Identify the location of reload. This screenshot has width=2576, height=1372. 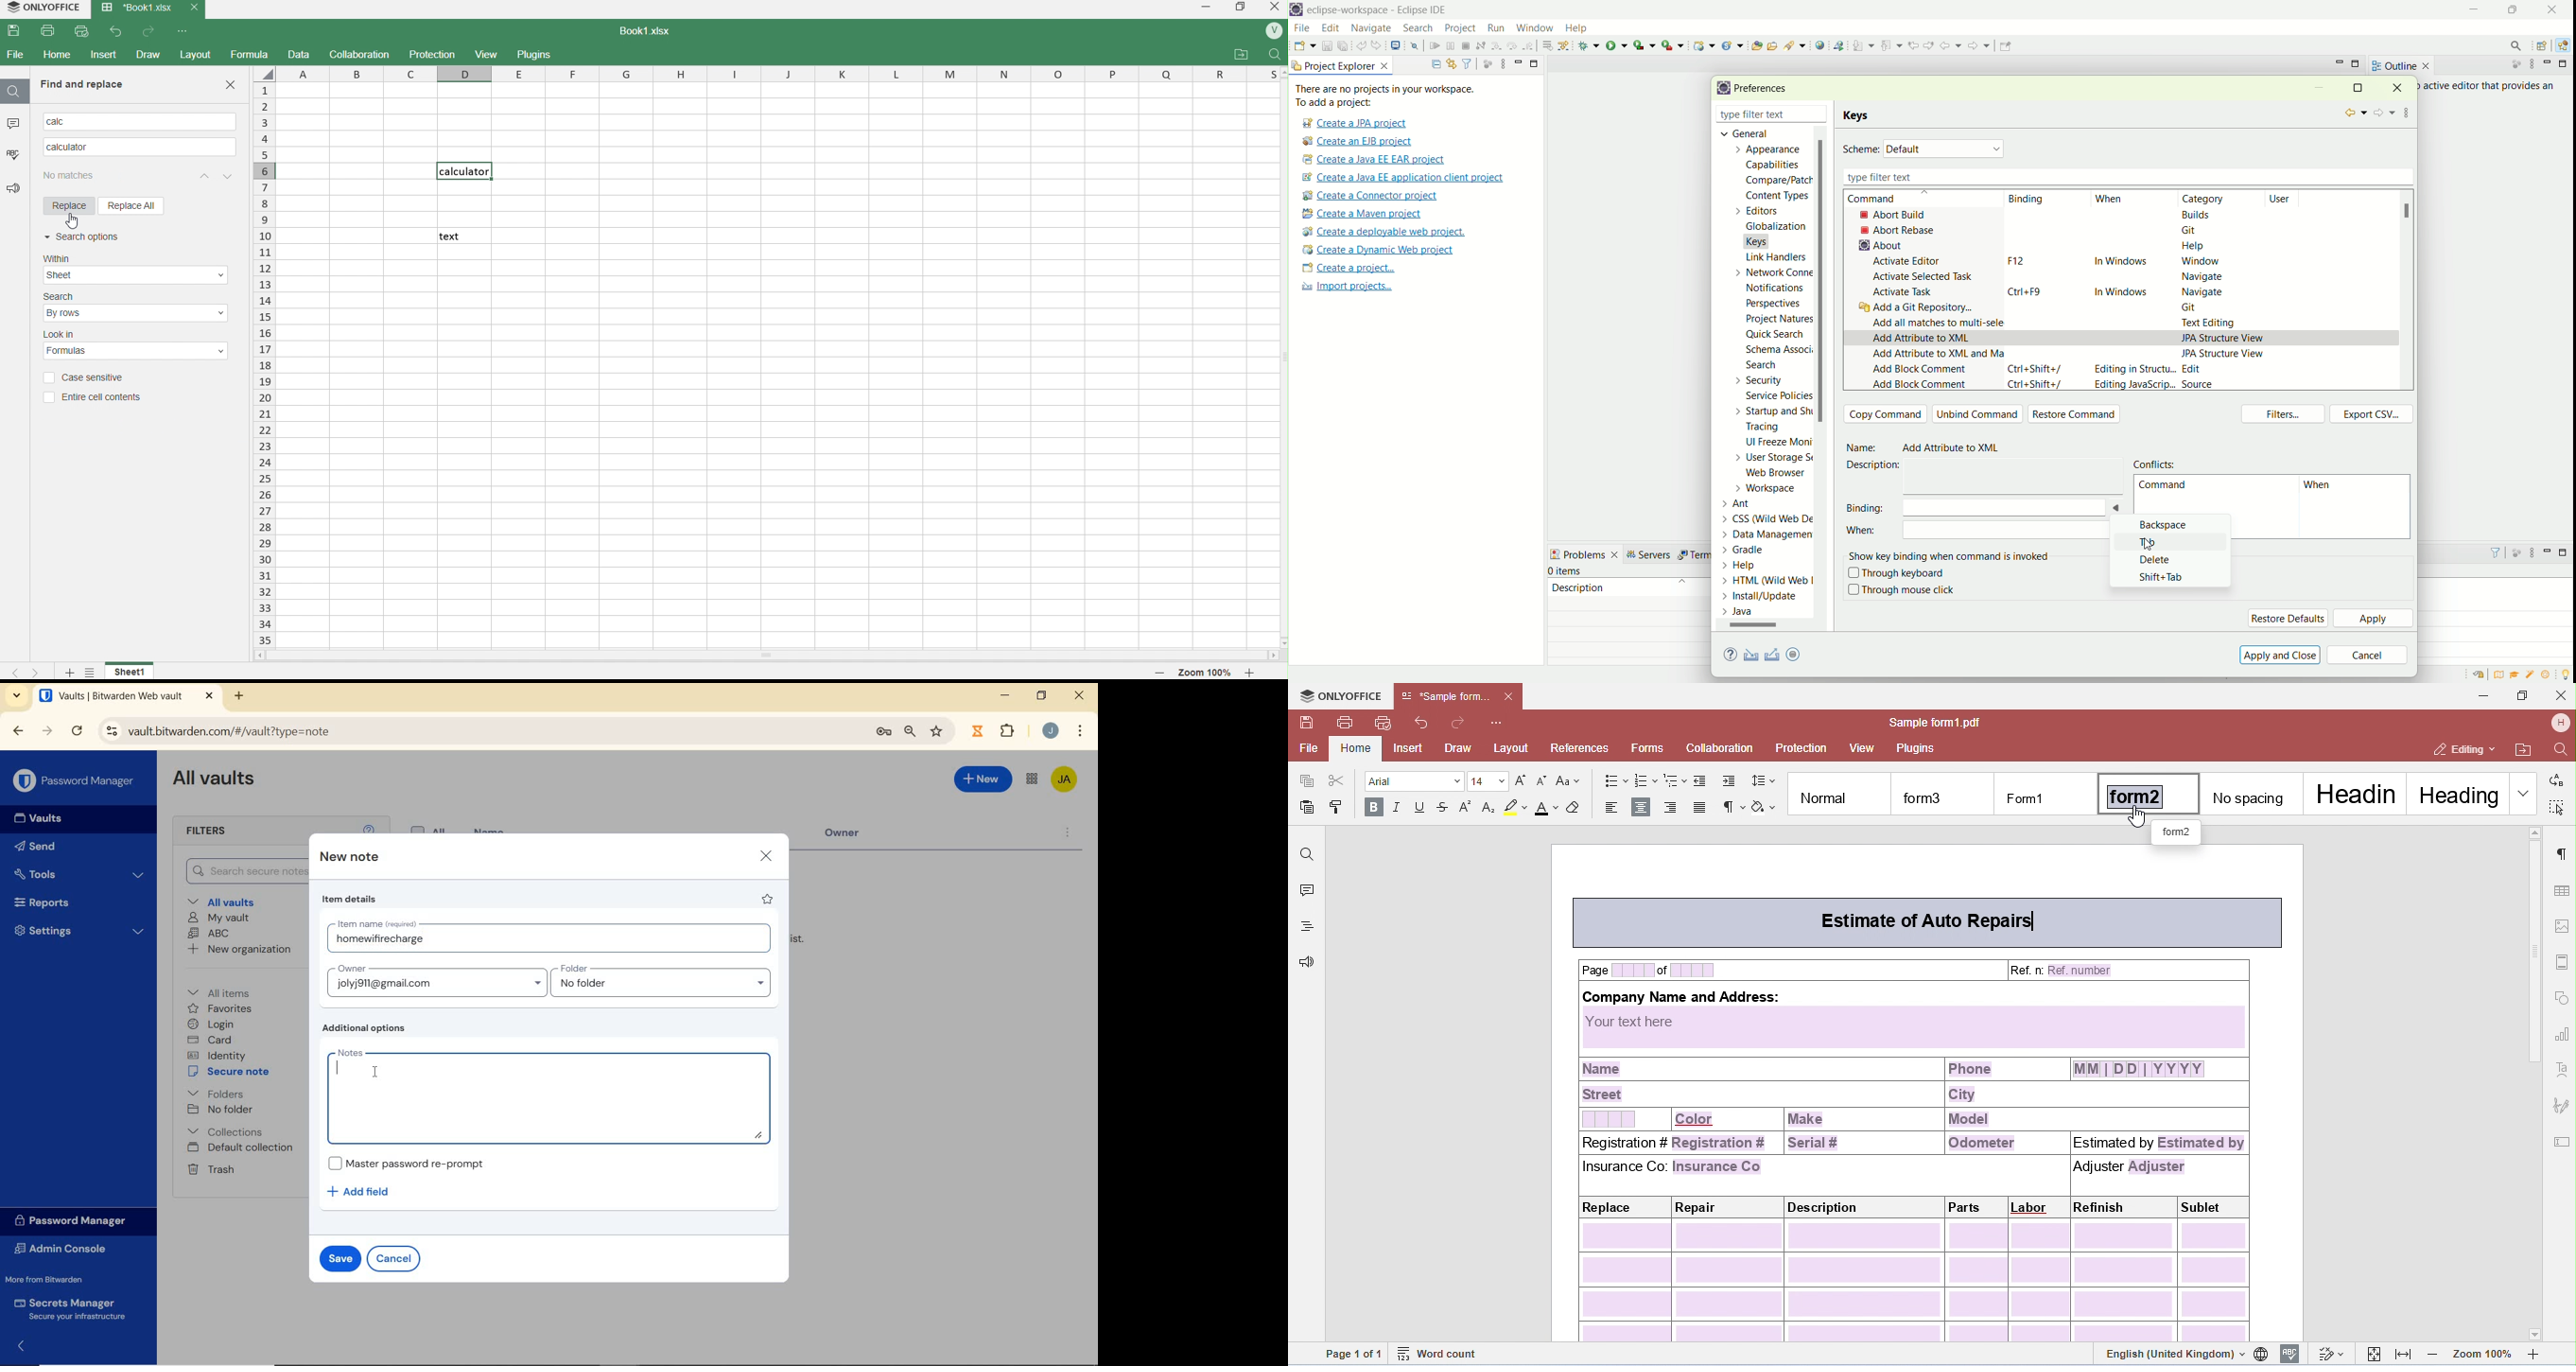
(77, 731).